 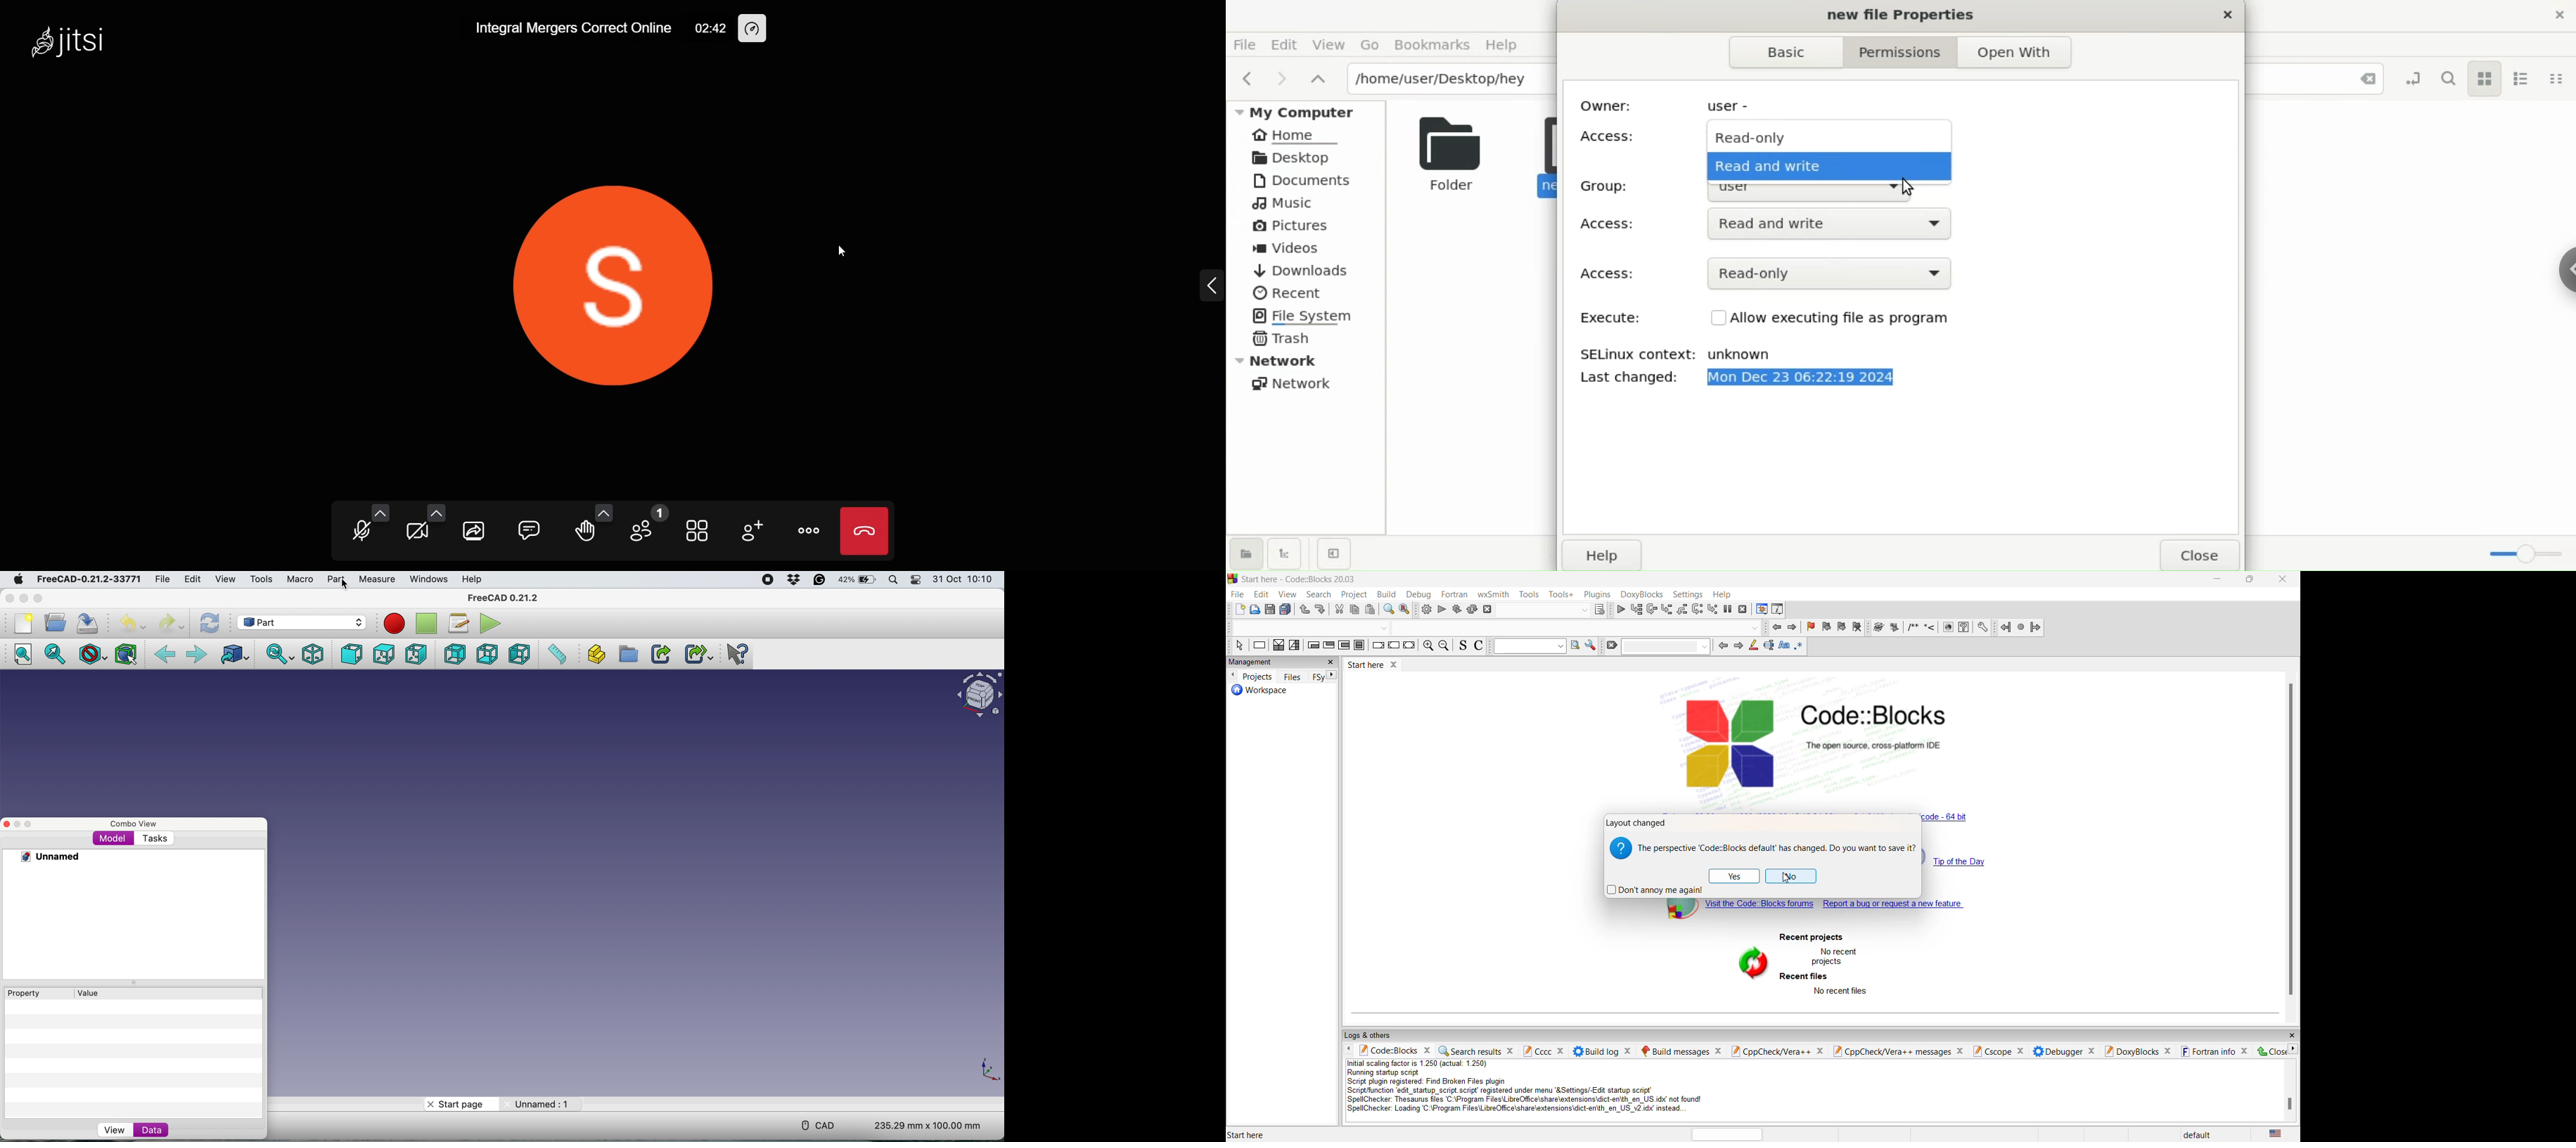 I want to click on logo, so click(x=1232, y=578).